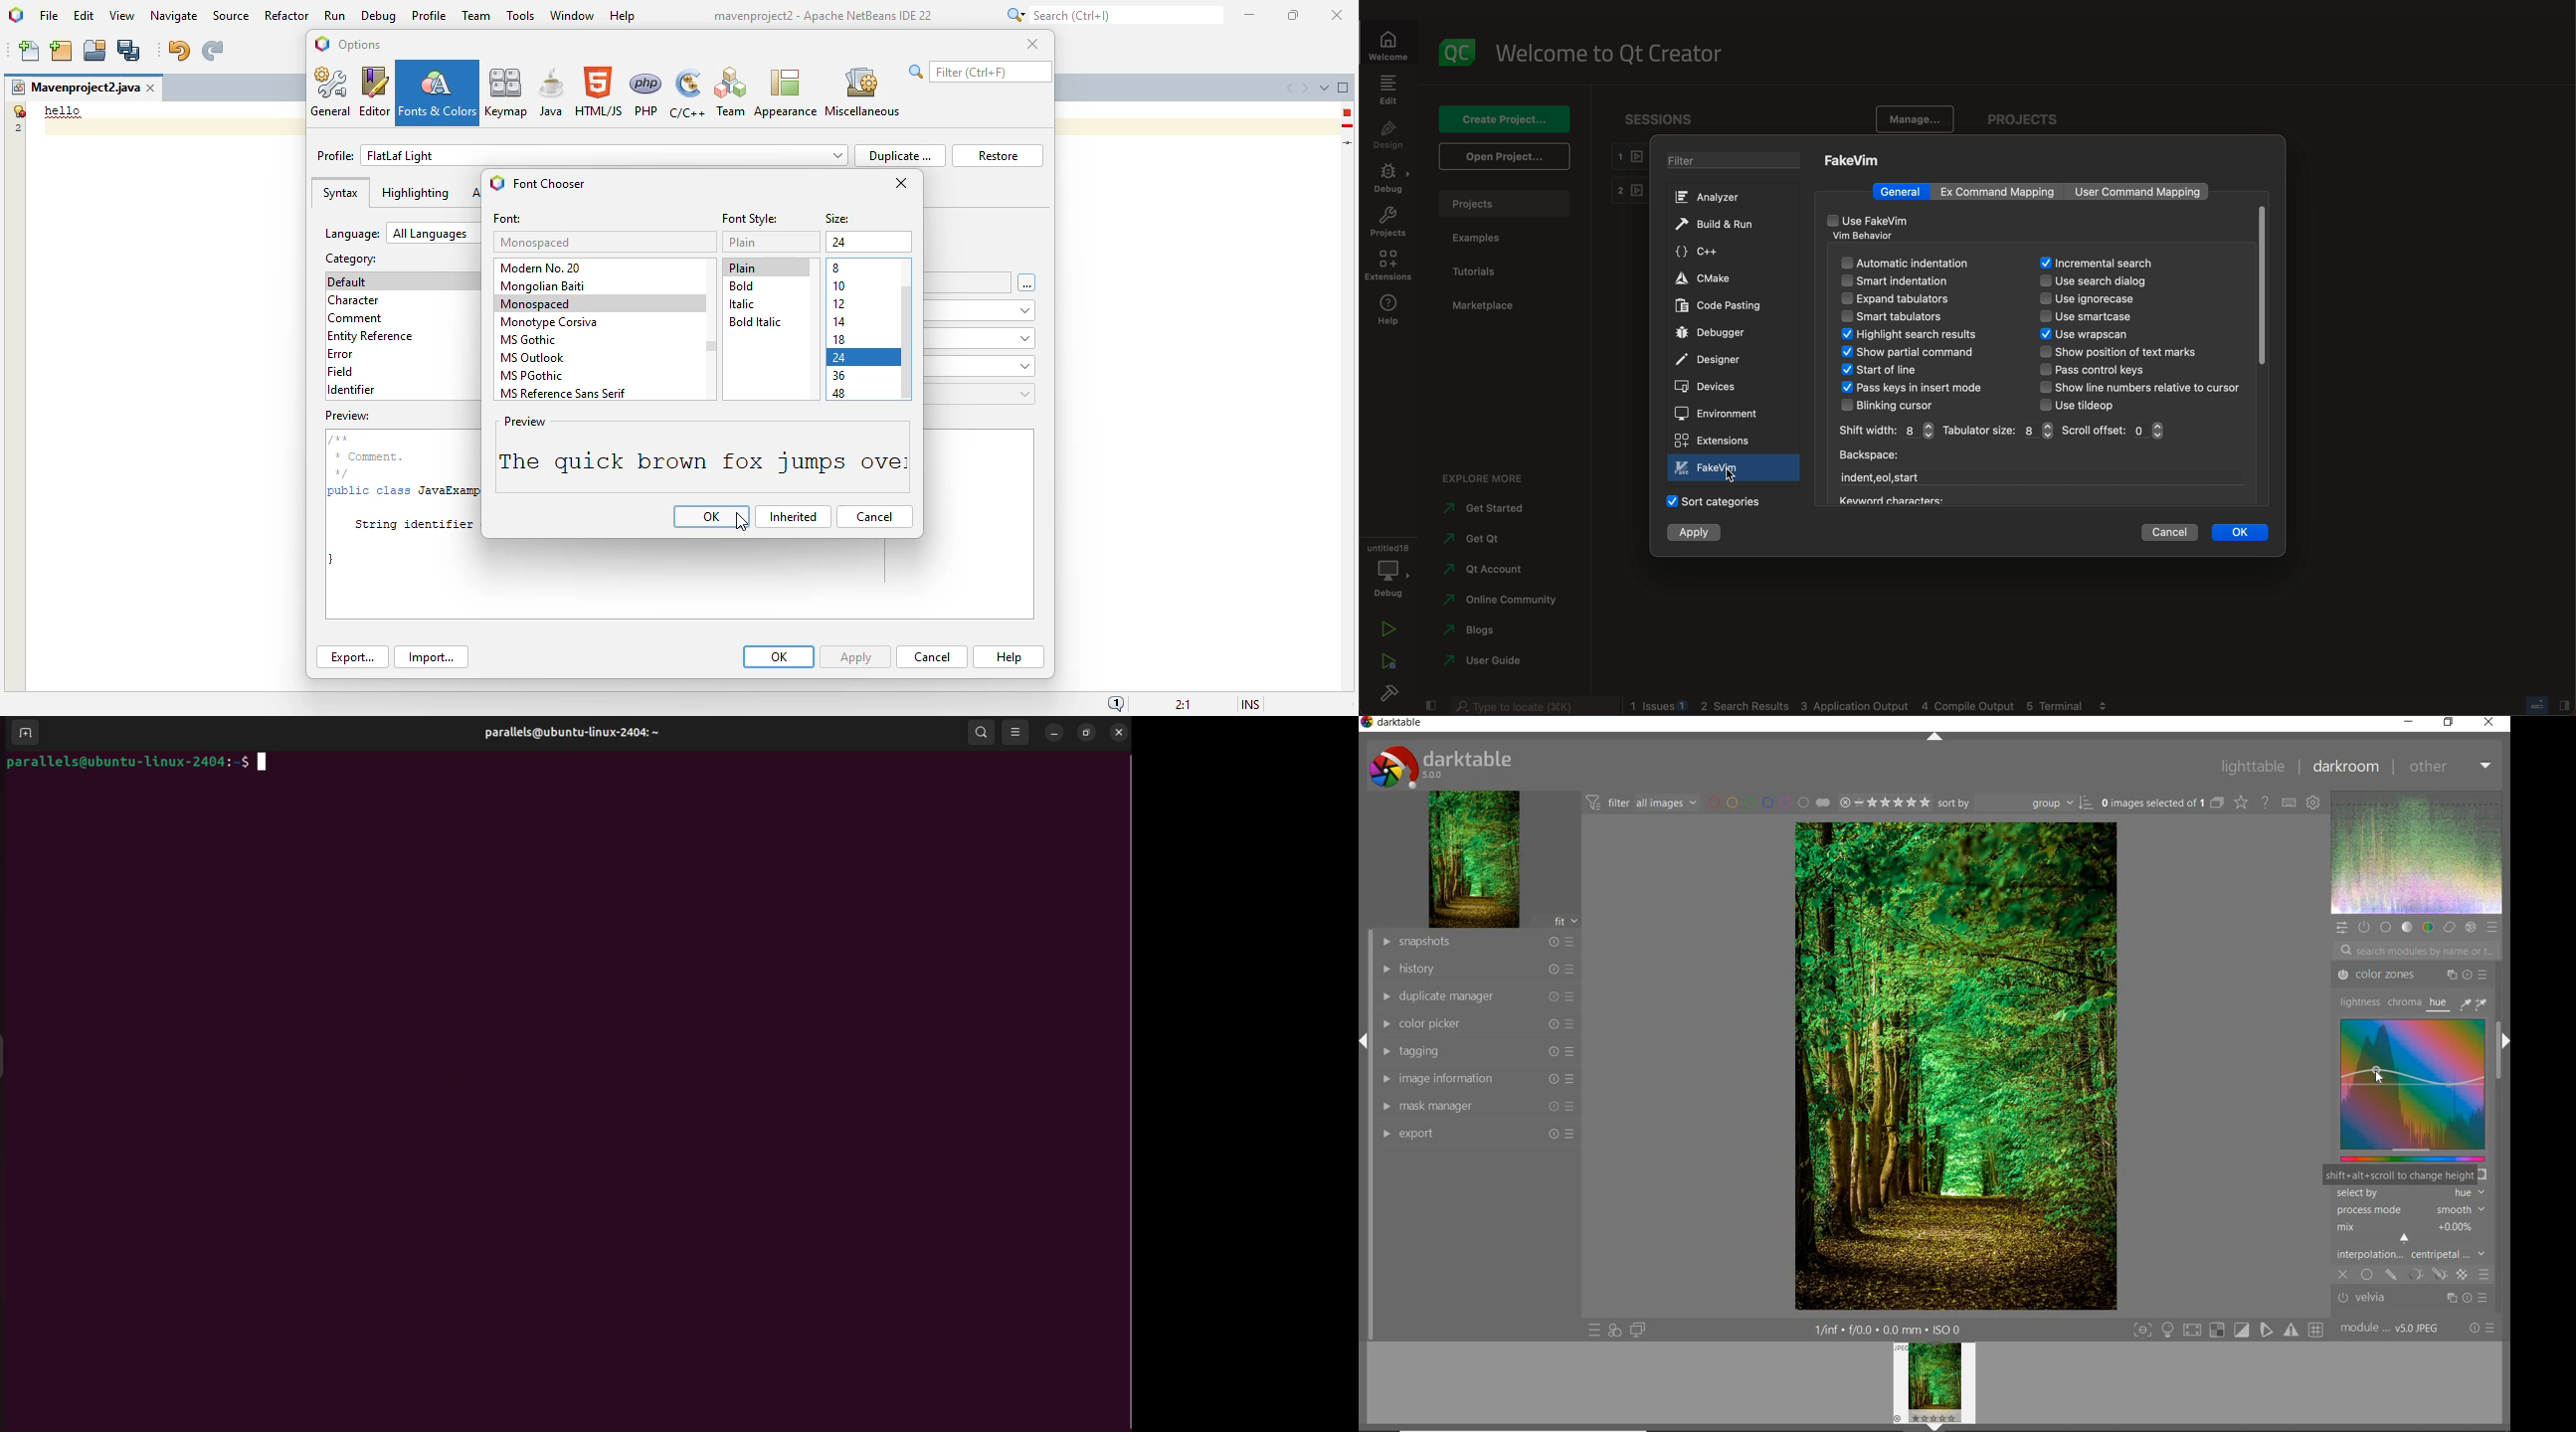  Describe the element at coordinates (2502, 1068) in the screenshot. I see `SCROLLBAR` at that location.